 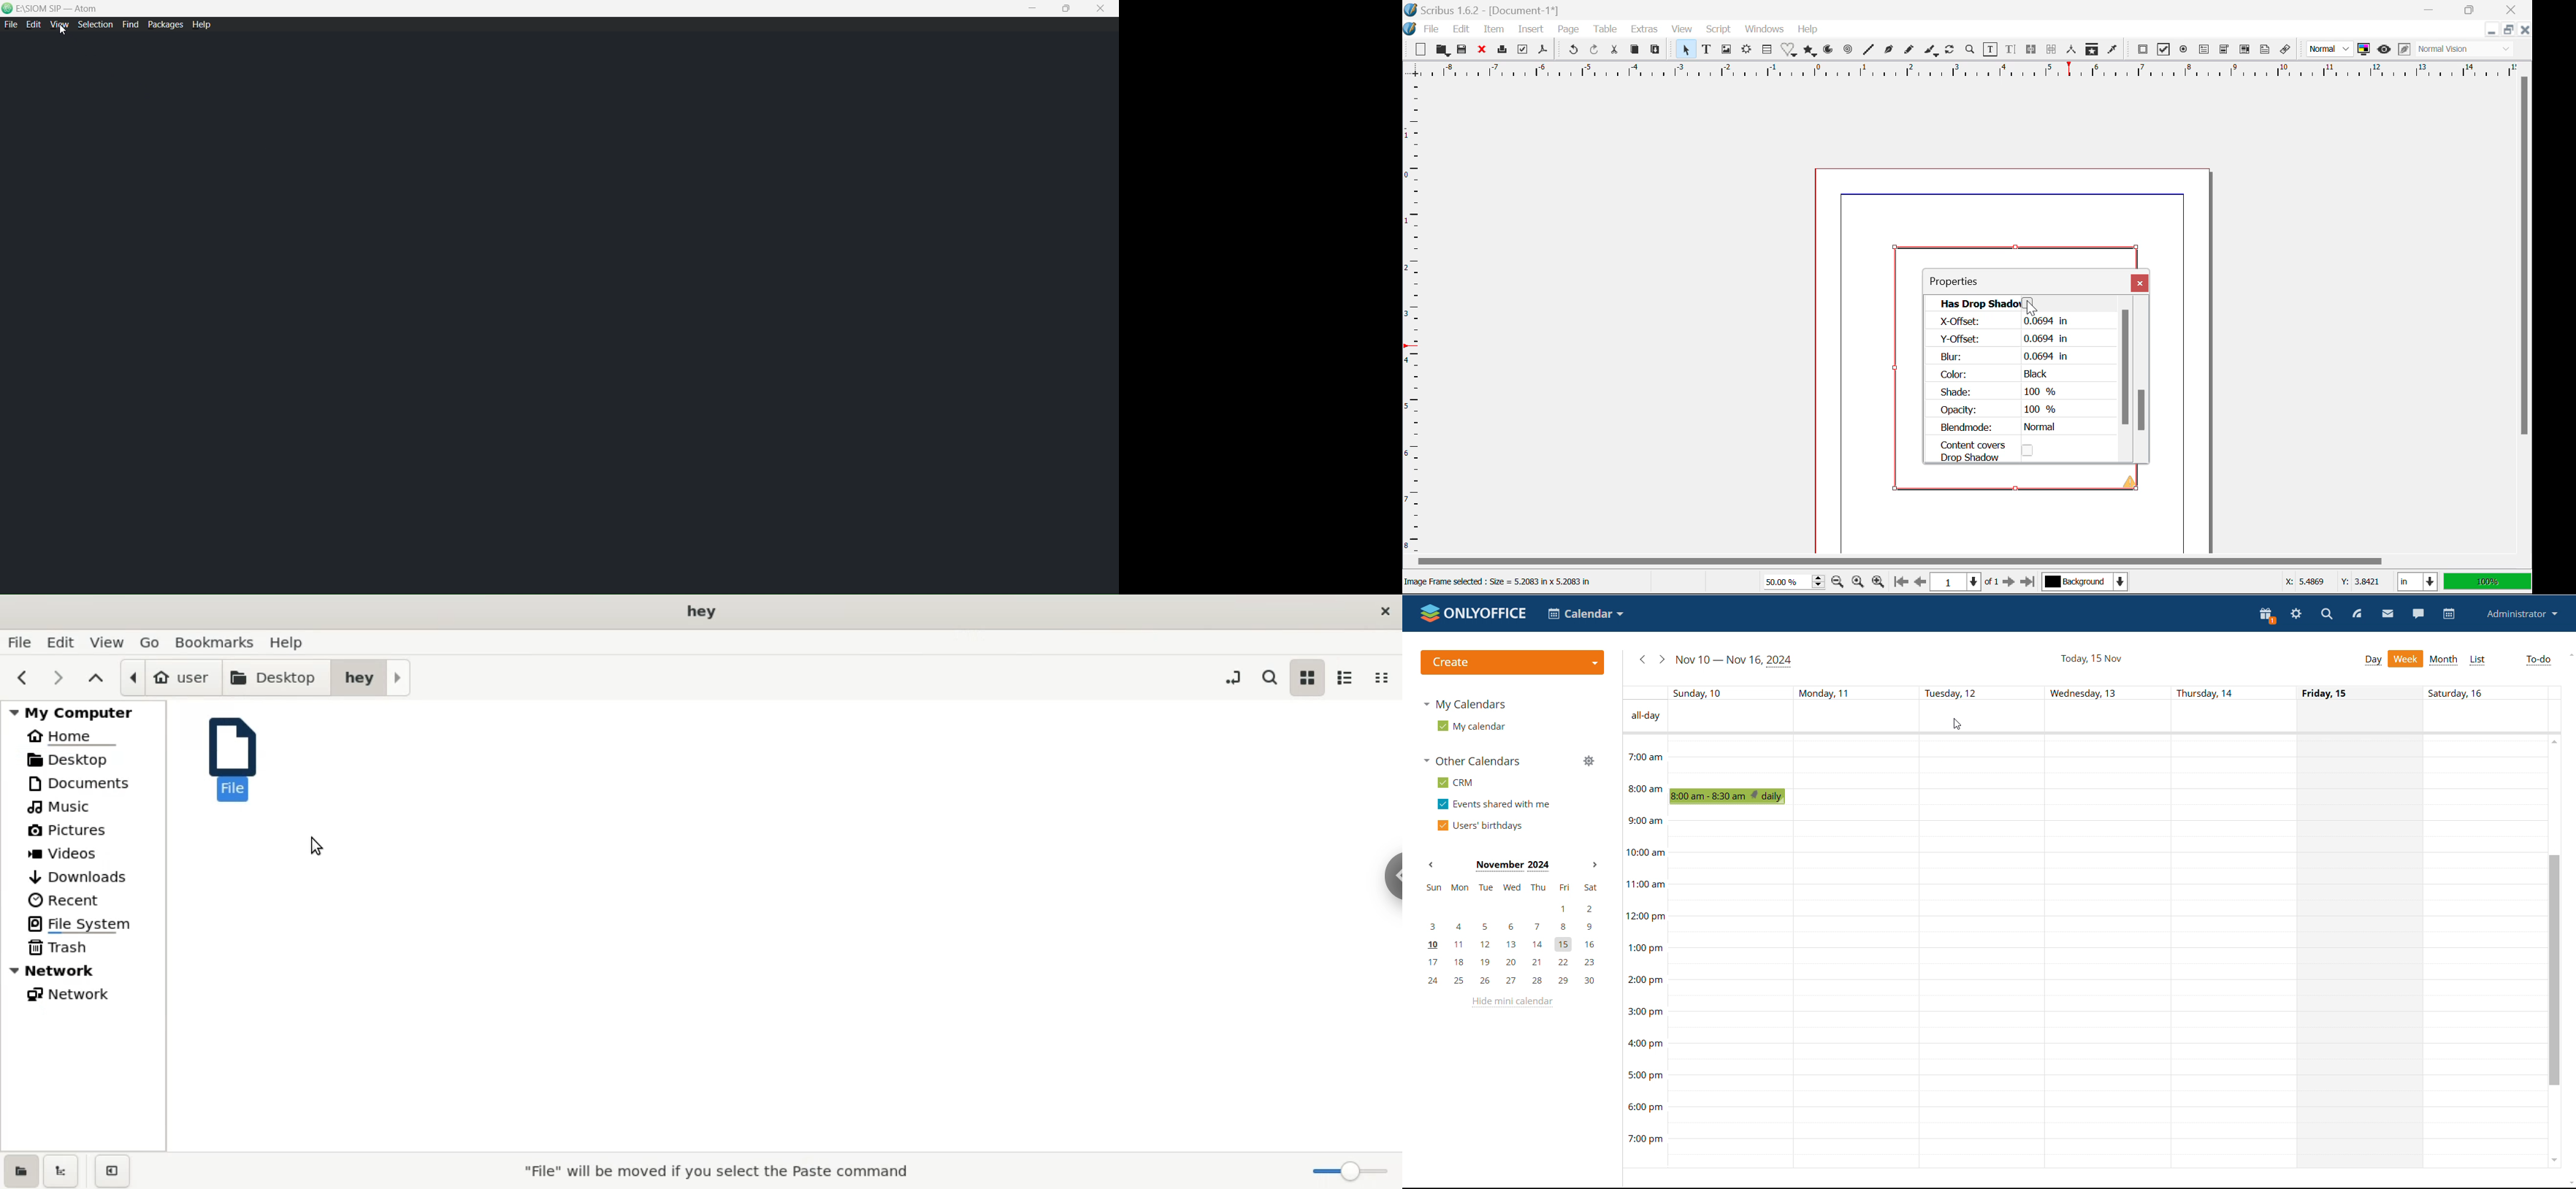 I want to click on Pdf Checkbox, so click(x=2164, y=49).